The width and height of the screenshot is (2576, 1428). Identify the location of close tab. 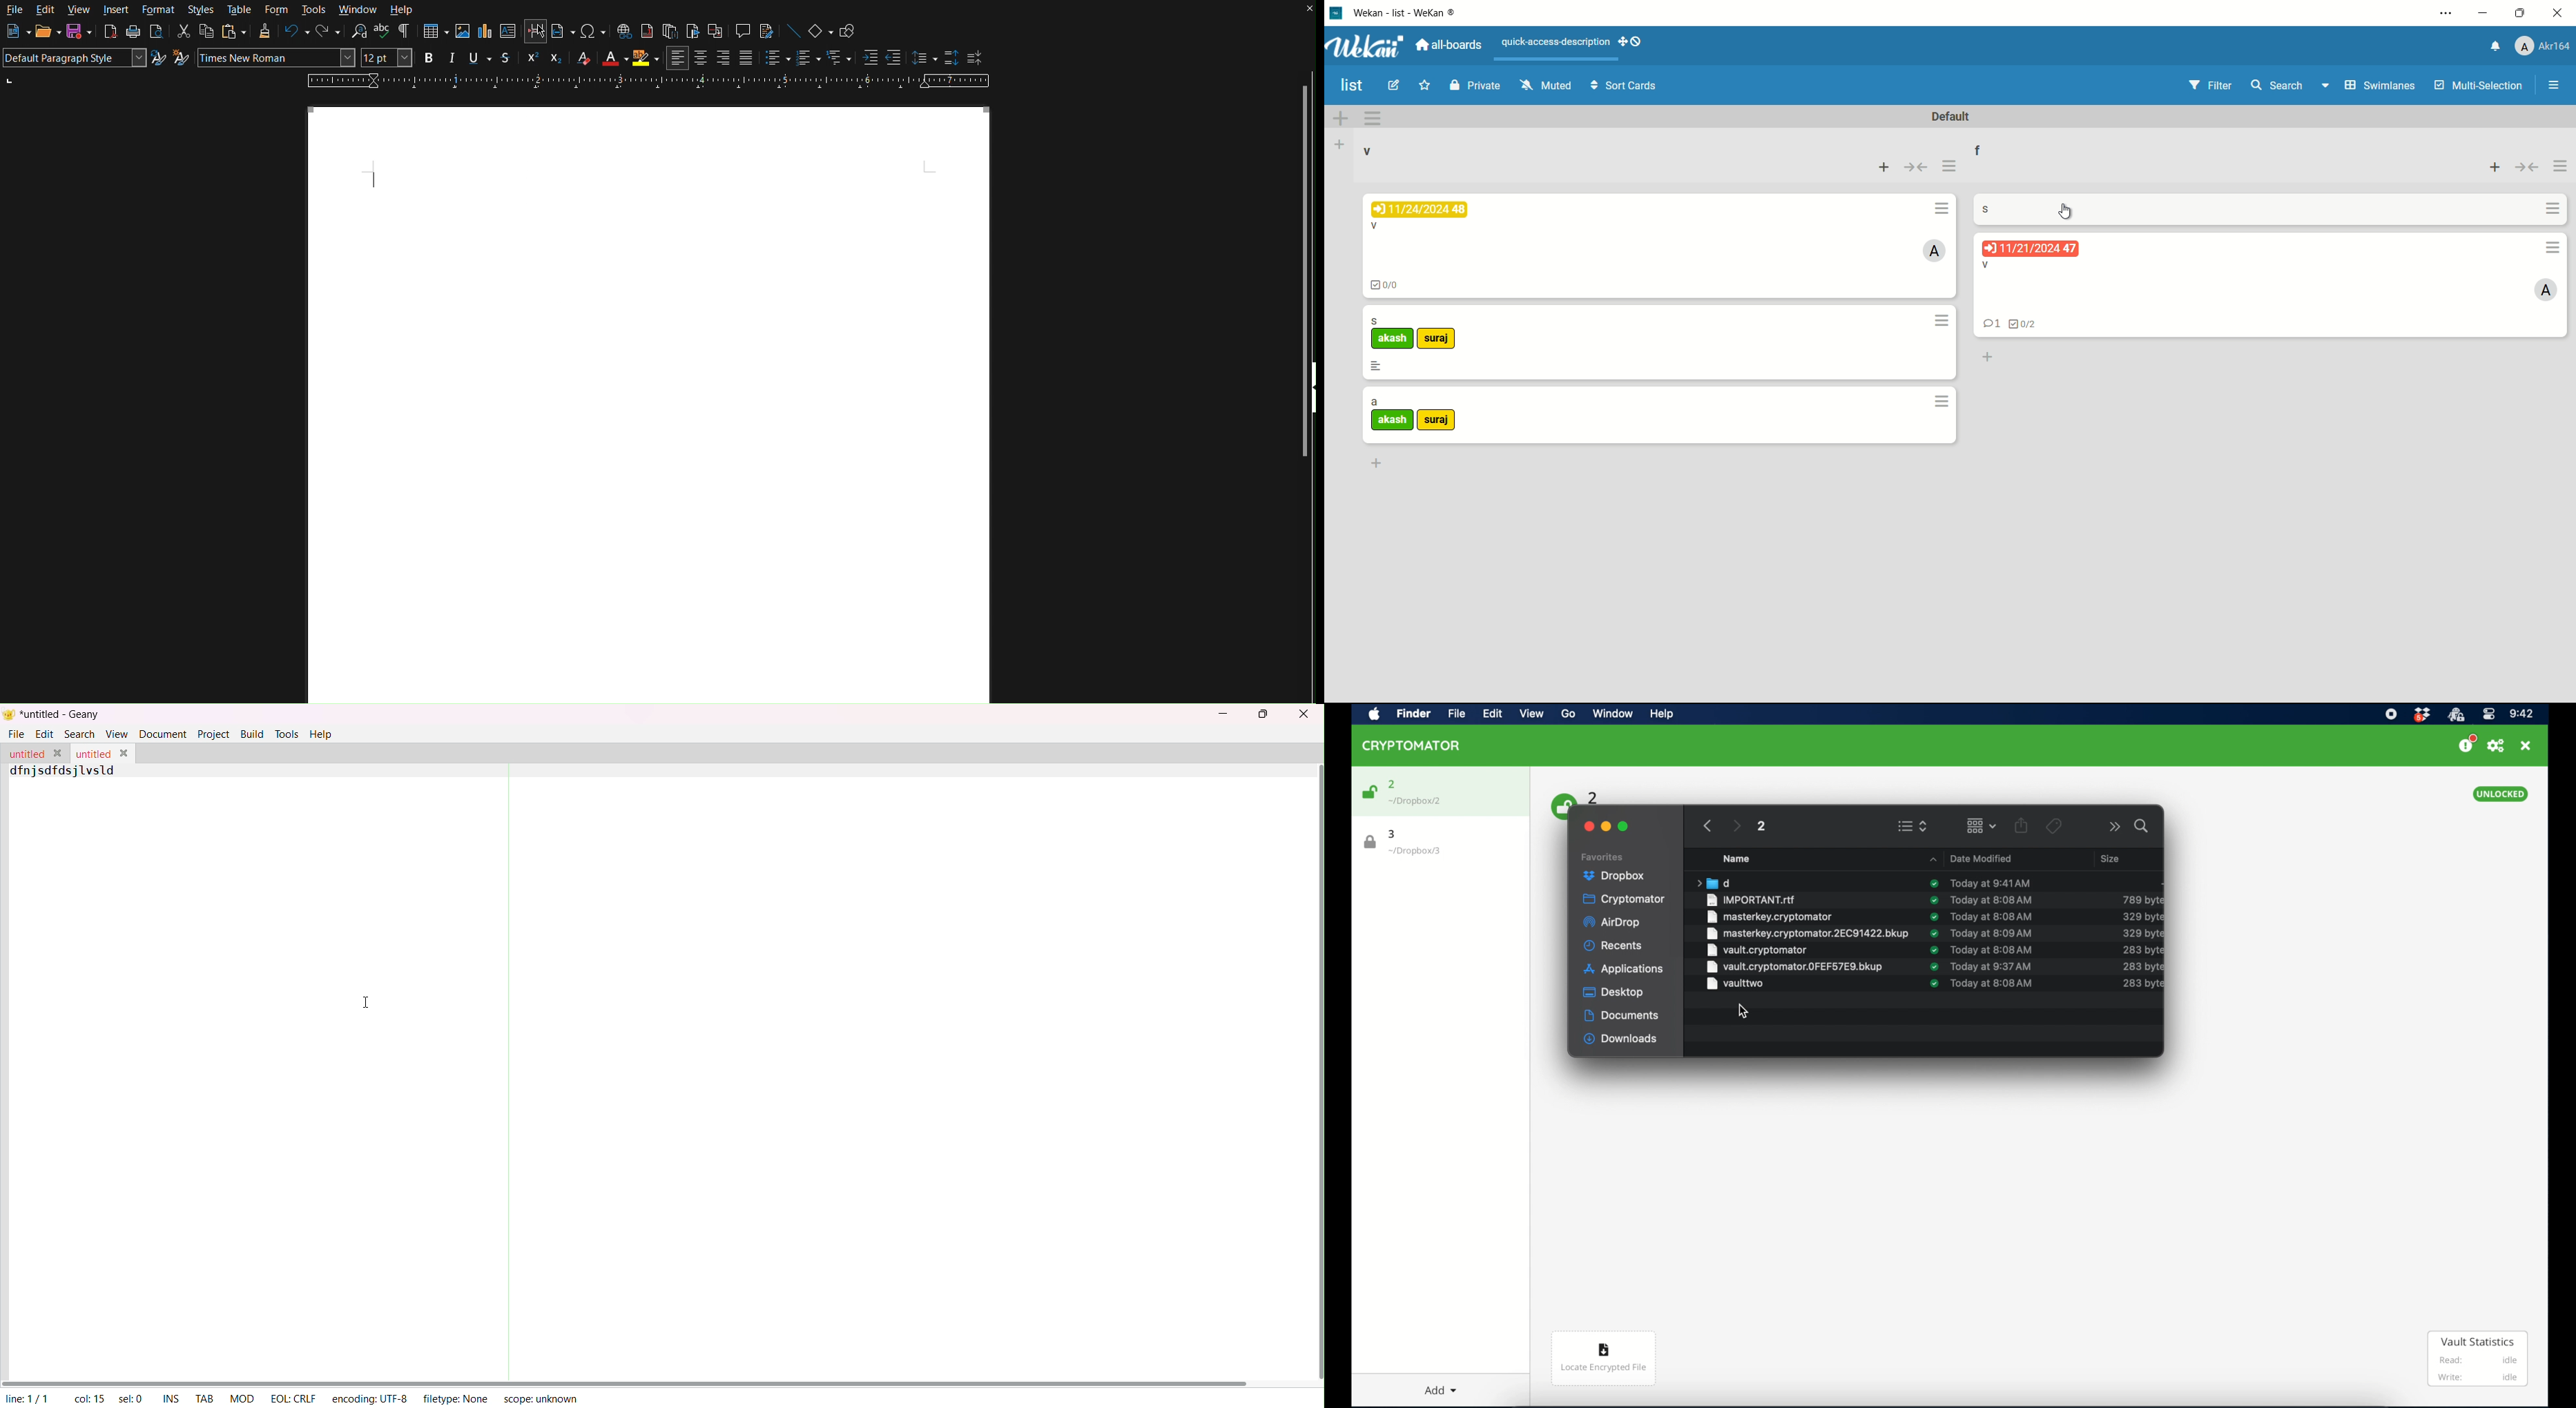
(59, 752).